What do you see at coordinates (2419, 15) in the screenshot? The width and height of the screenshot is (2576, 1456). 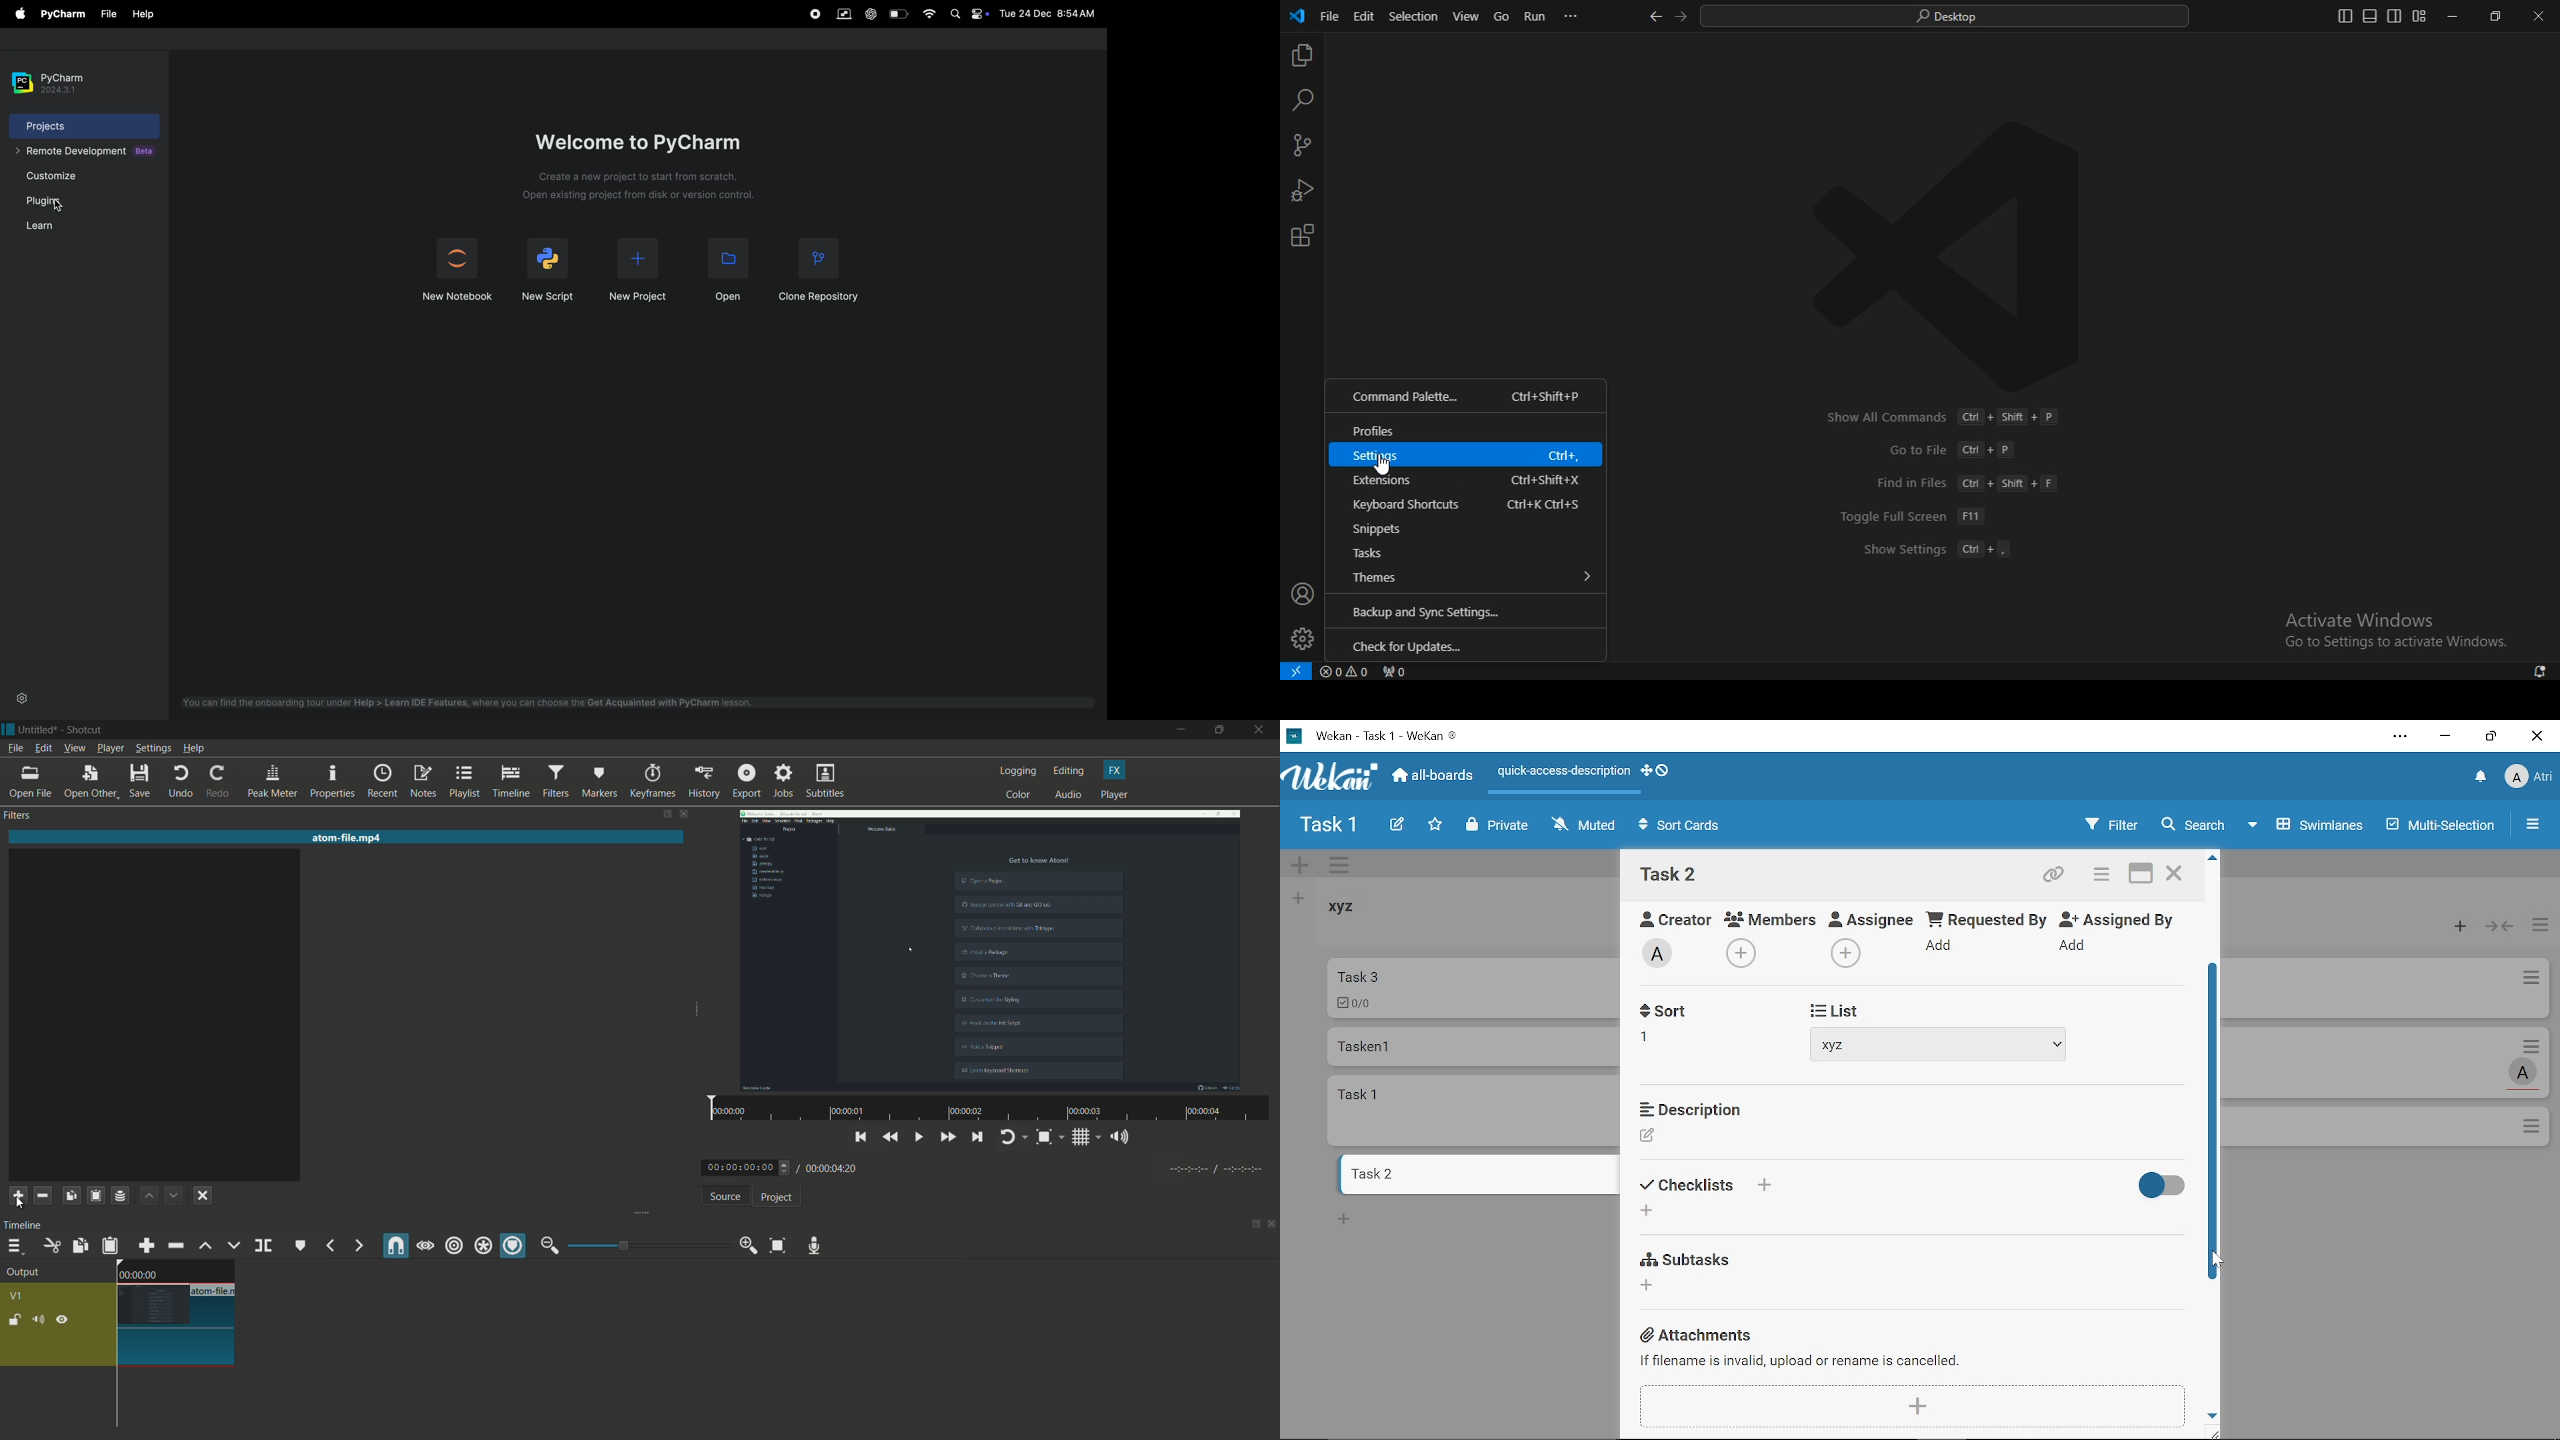 I see `customize layout` at bounding box center [2419, 15].